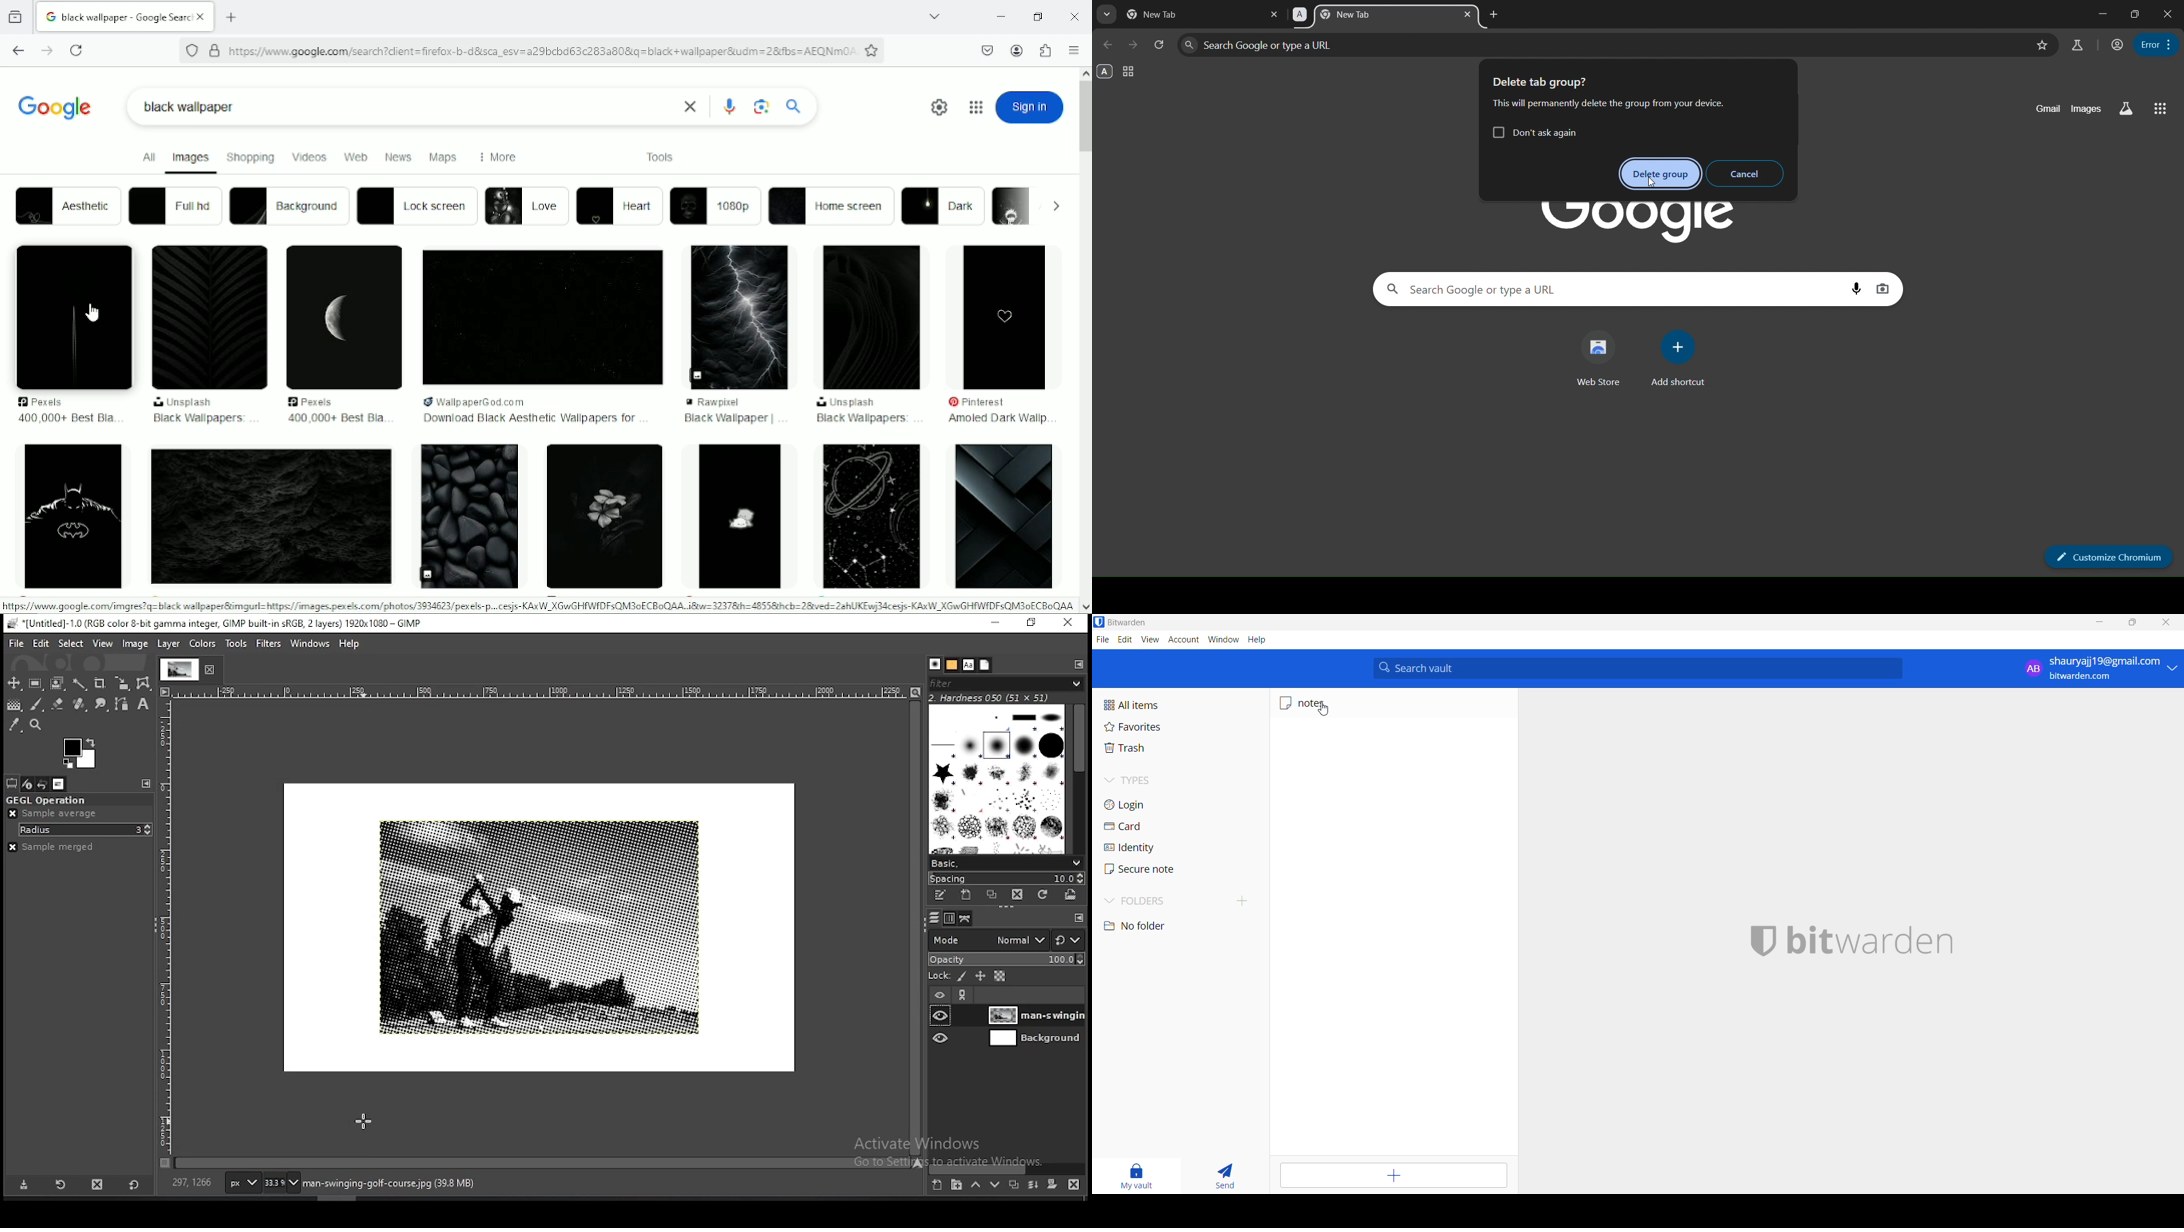 Image resolution: width=2184 pixels, height=1232 pixels. Describe the element at coordinates (1005, 684) in the screenshot. I see `filter brushes` at that location.